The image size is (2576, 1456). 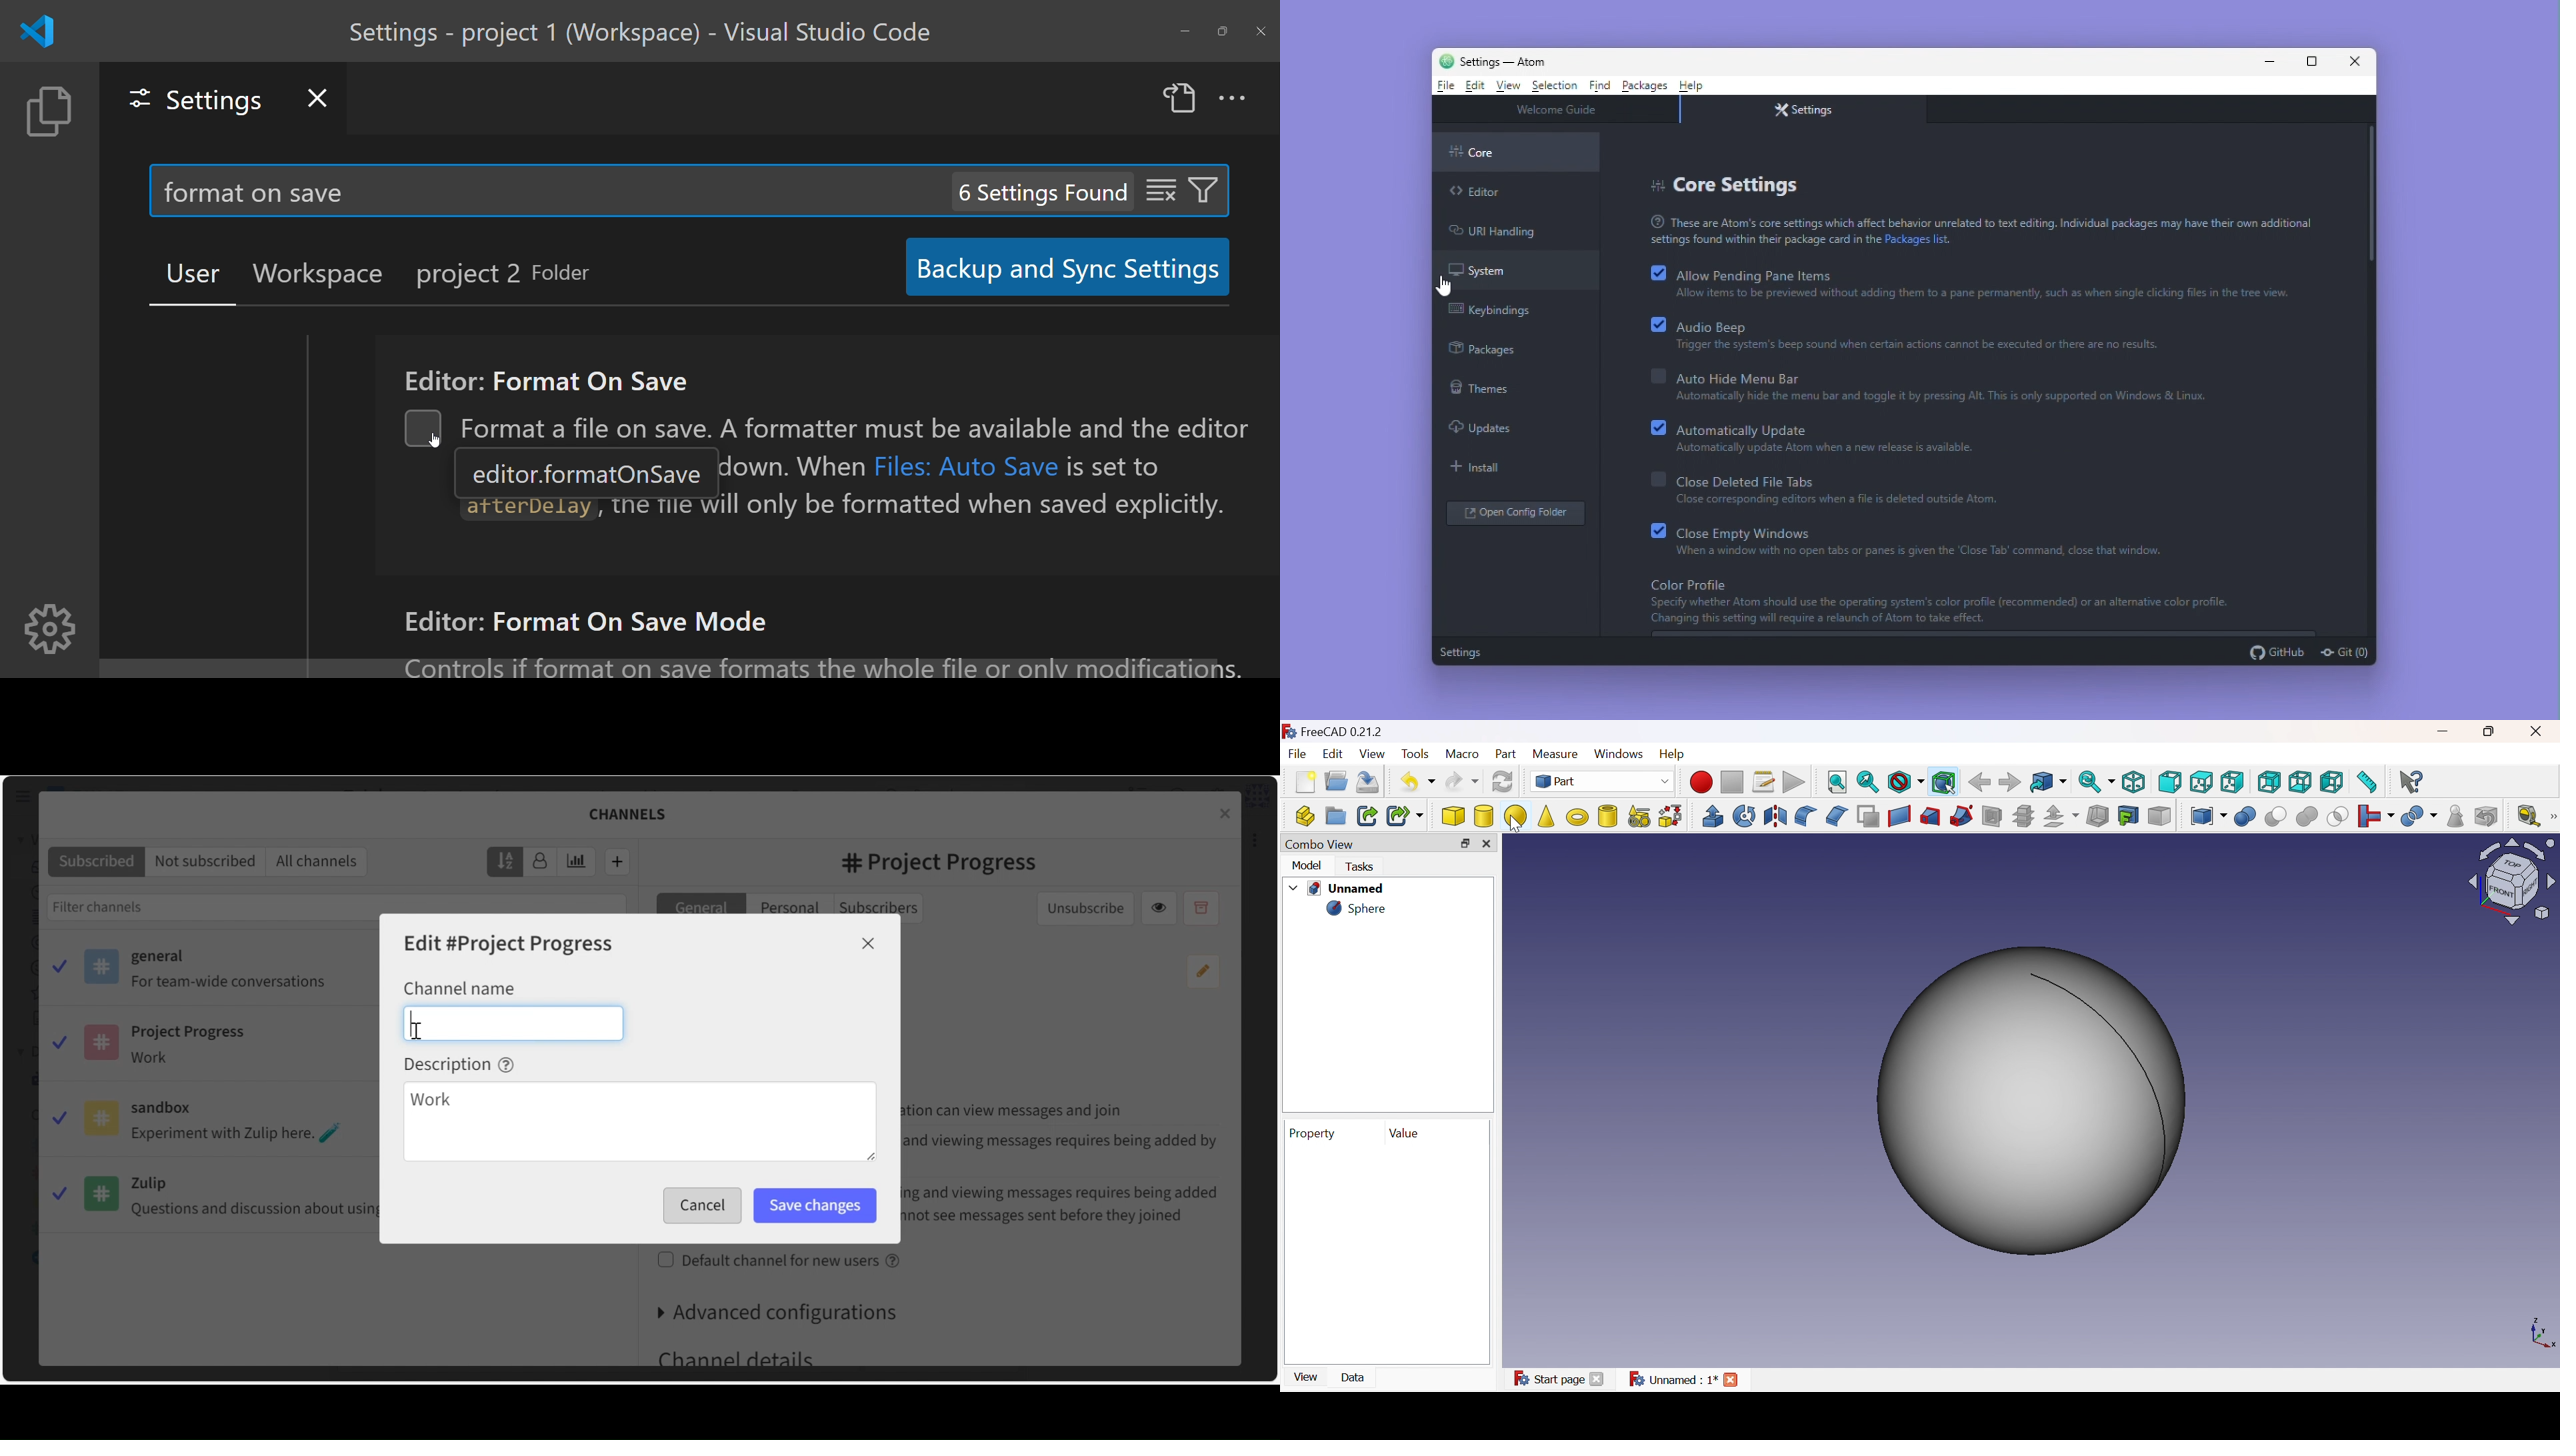 What do you see at coordinates (2234, 781) in the screenshot?
I see `Right` at bounding box center [2234, 781].